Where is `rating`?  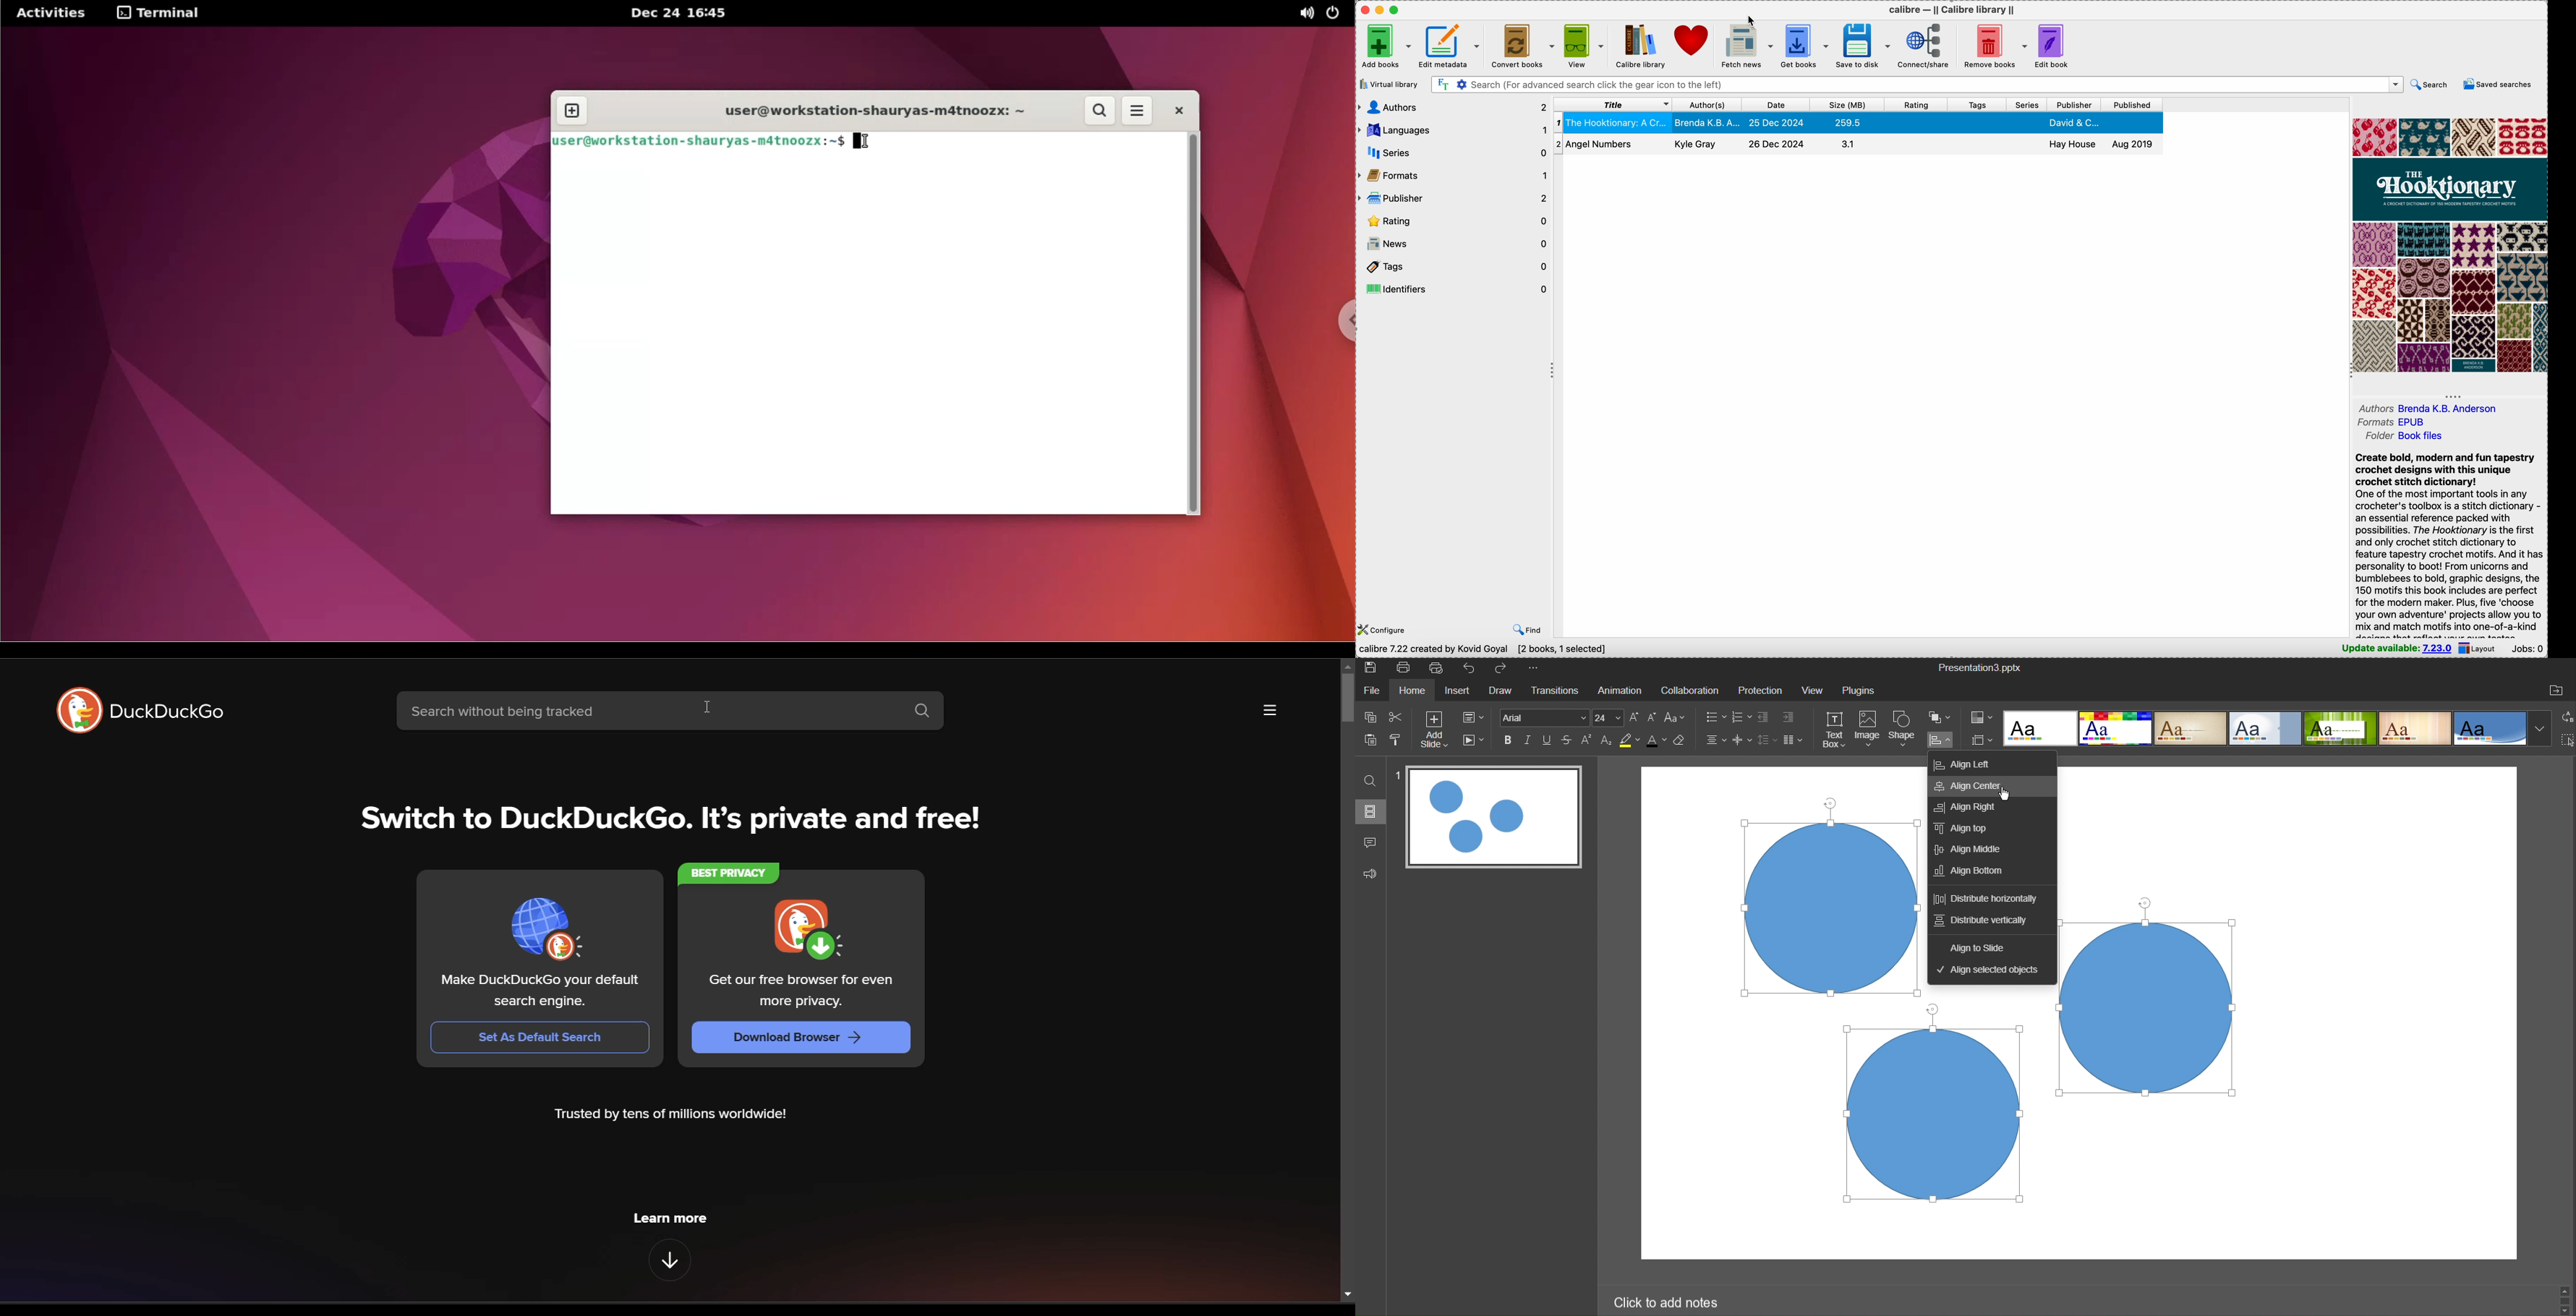
rating is located at coordinates (1454, 220).